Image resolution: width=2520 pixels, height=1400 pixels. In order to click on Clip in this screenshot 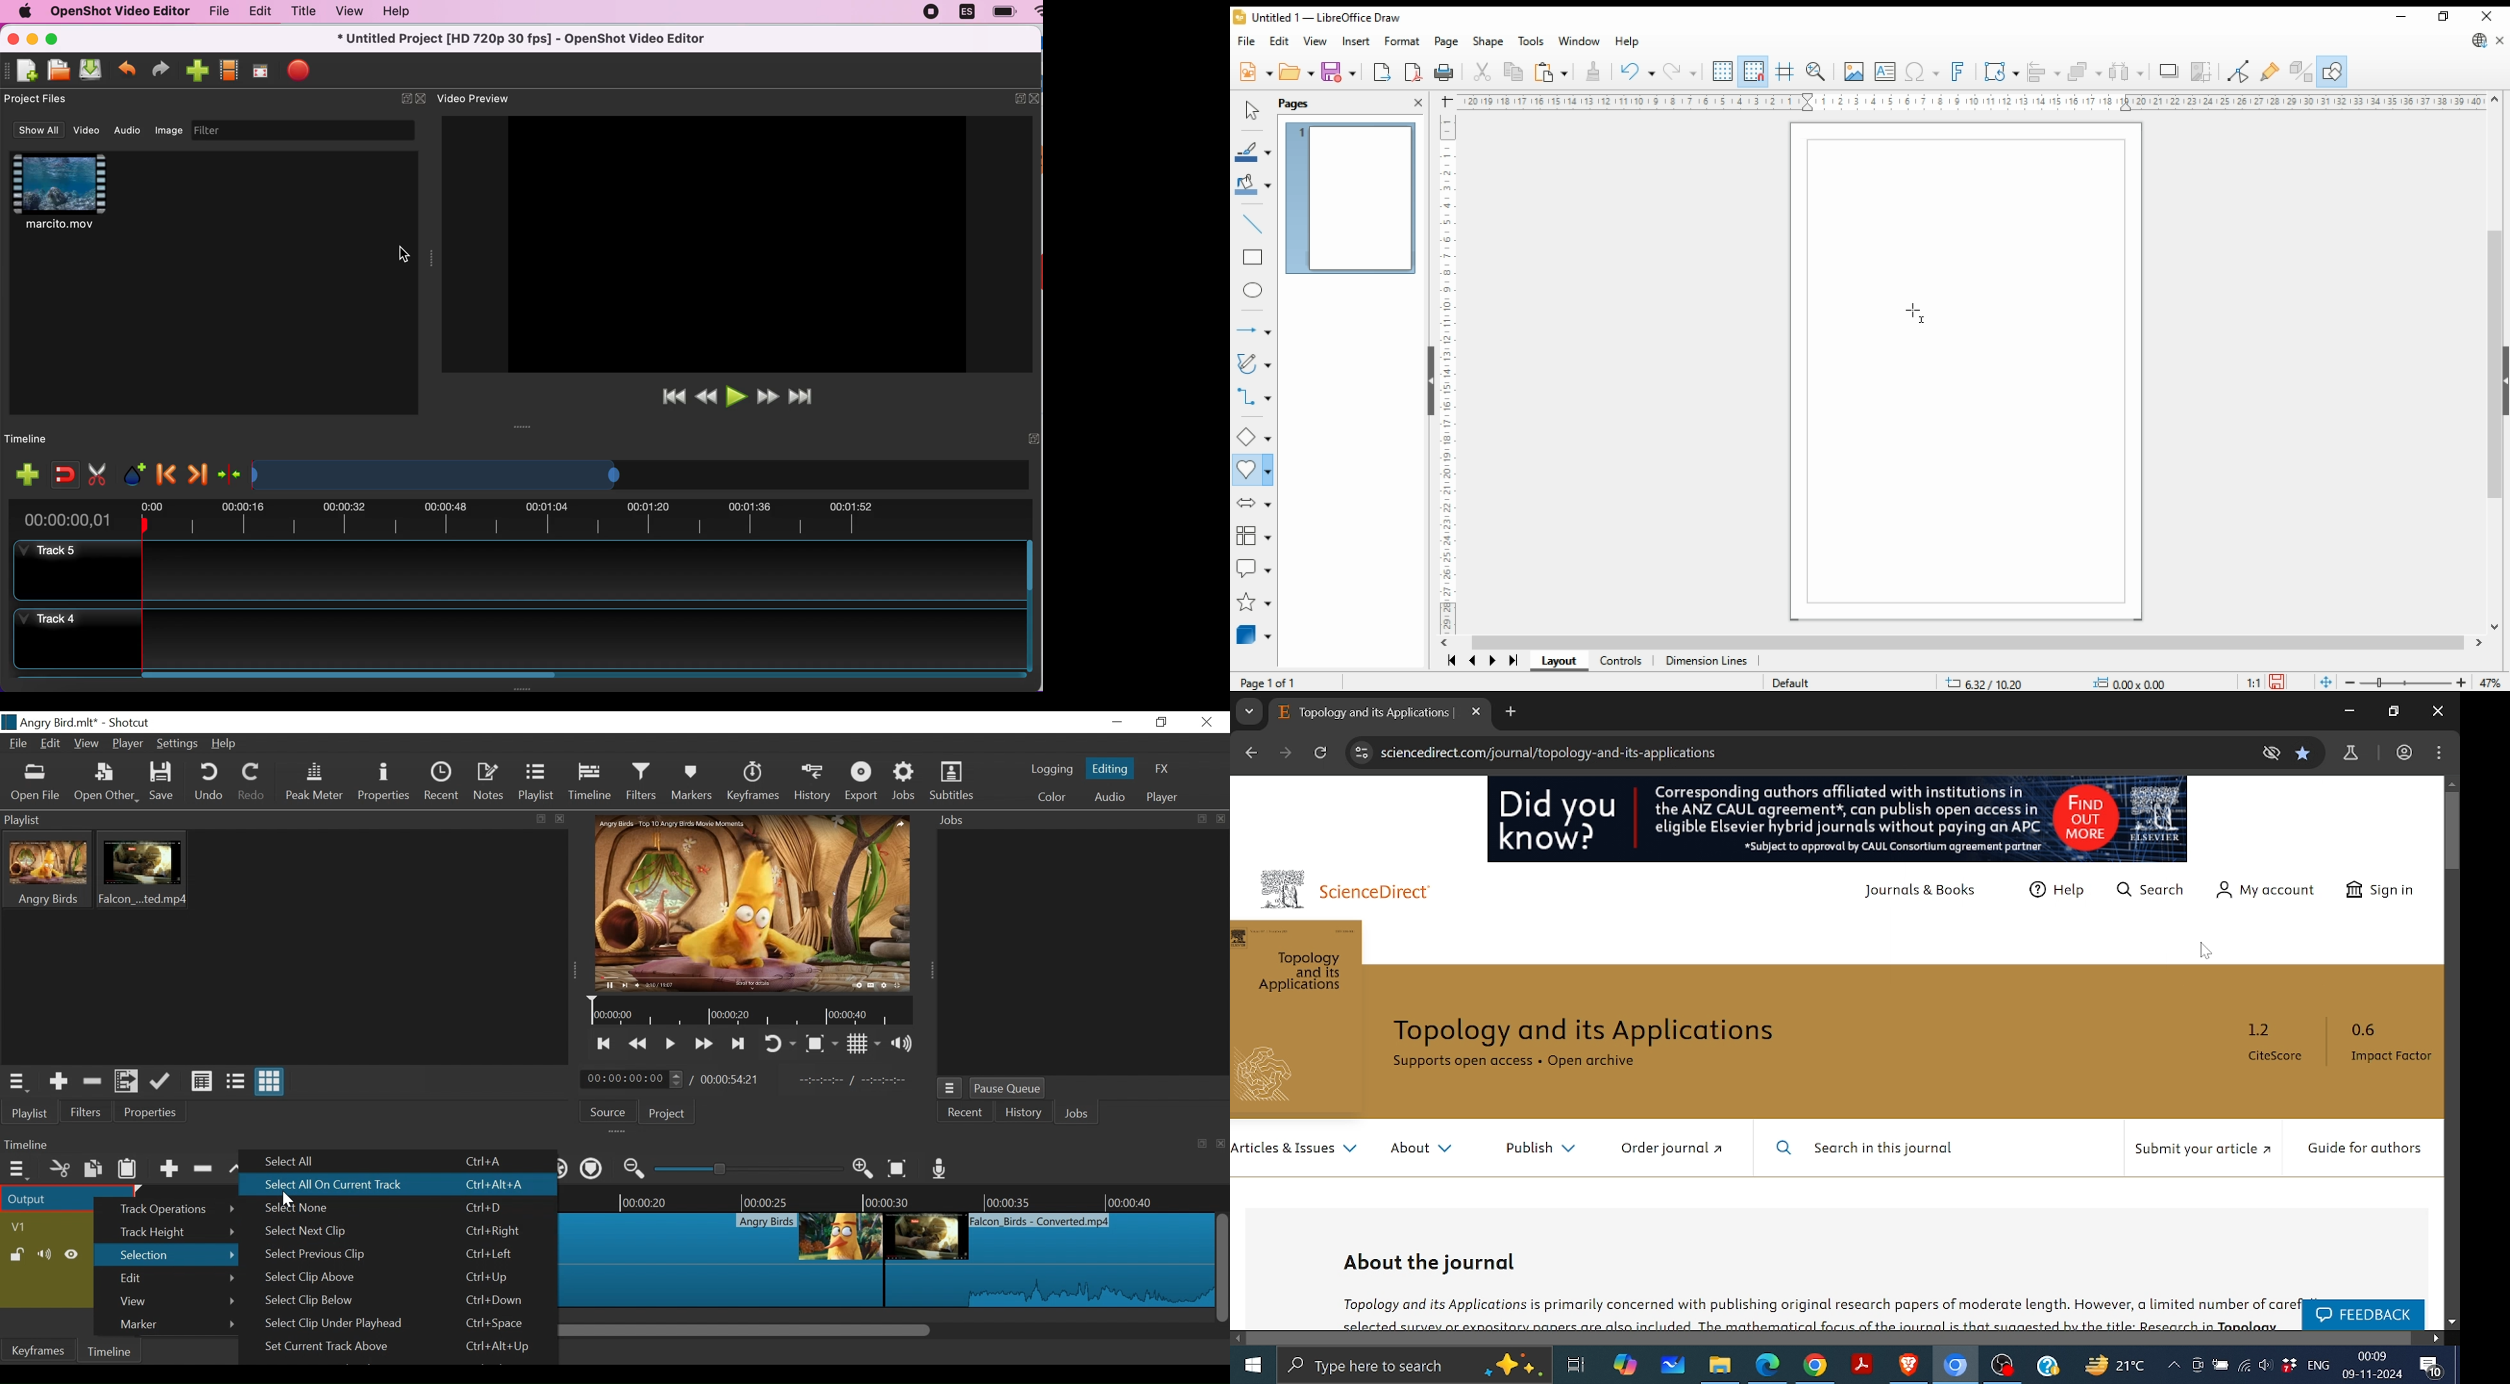, I will do `click(48, 868)`.